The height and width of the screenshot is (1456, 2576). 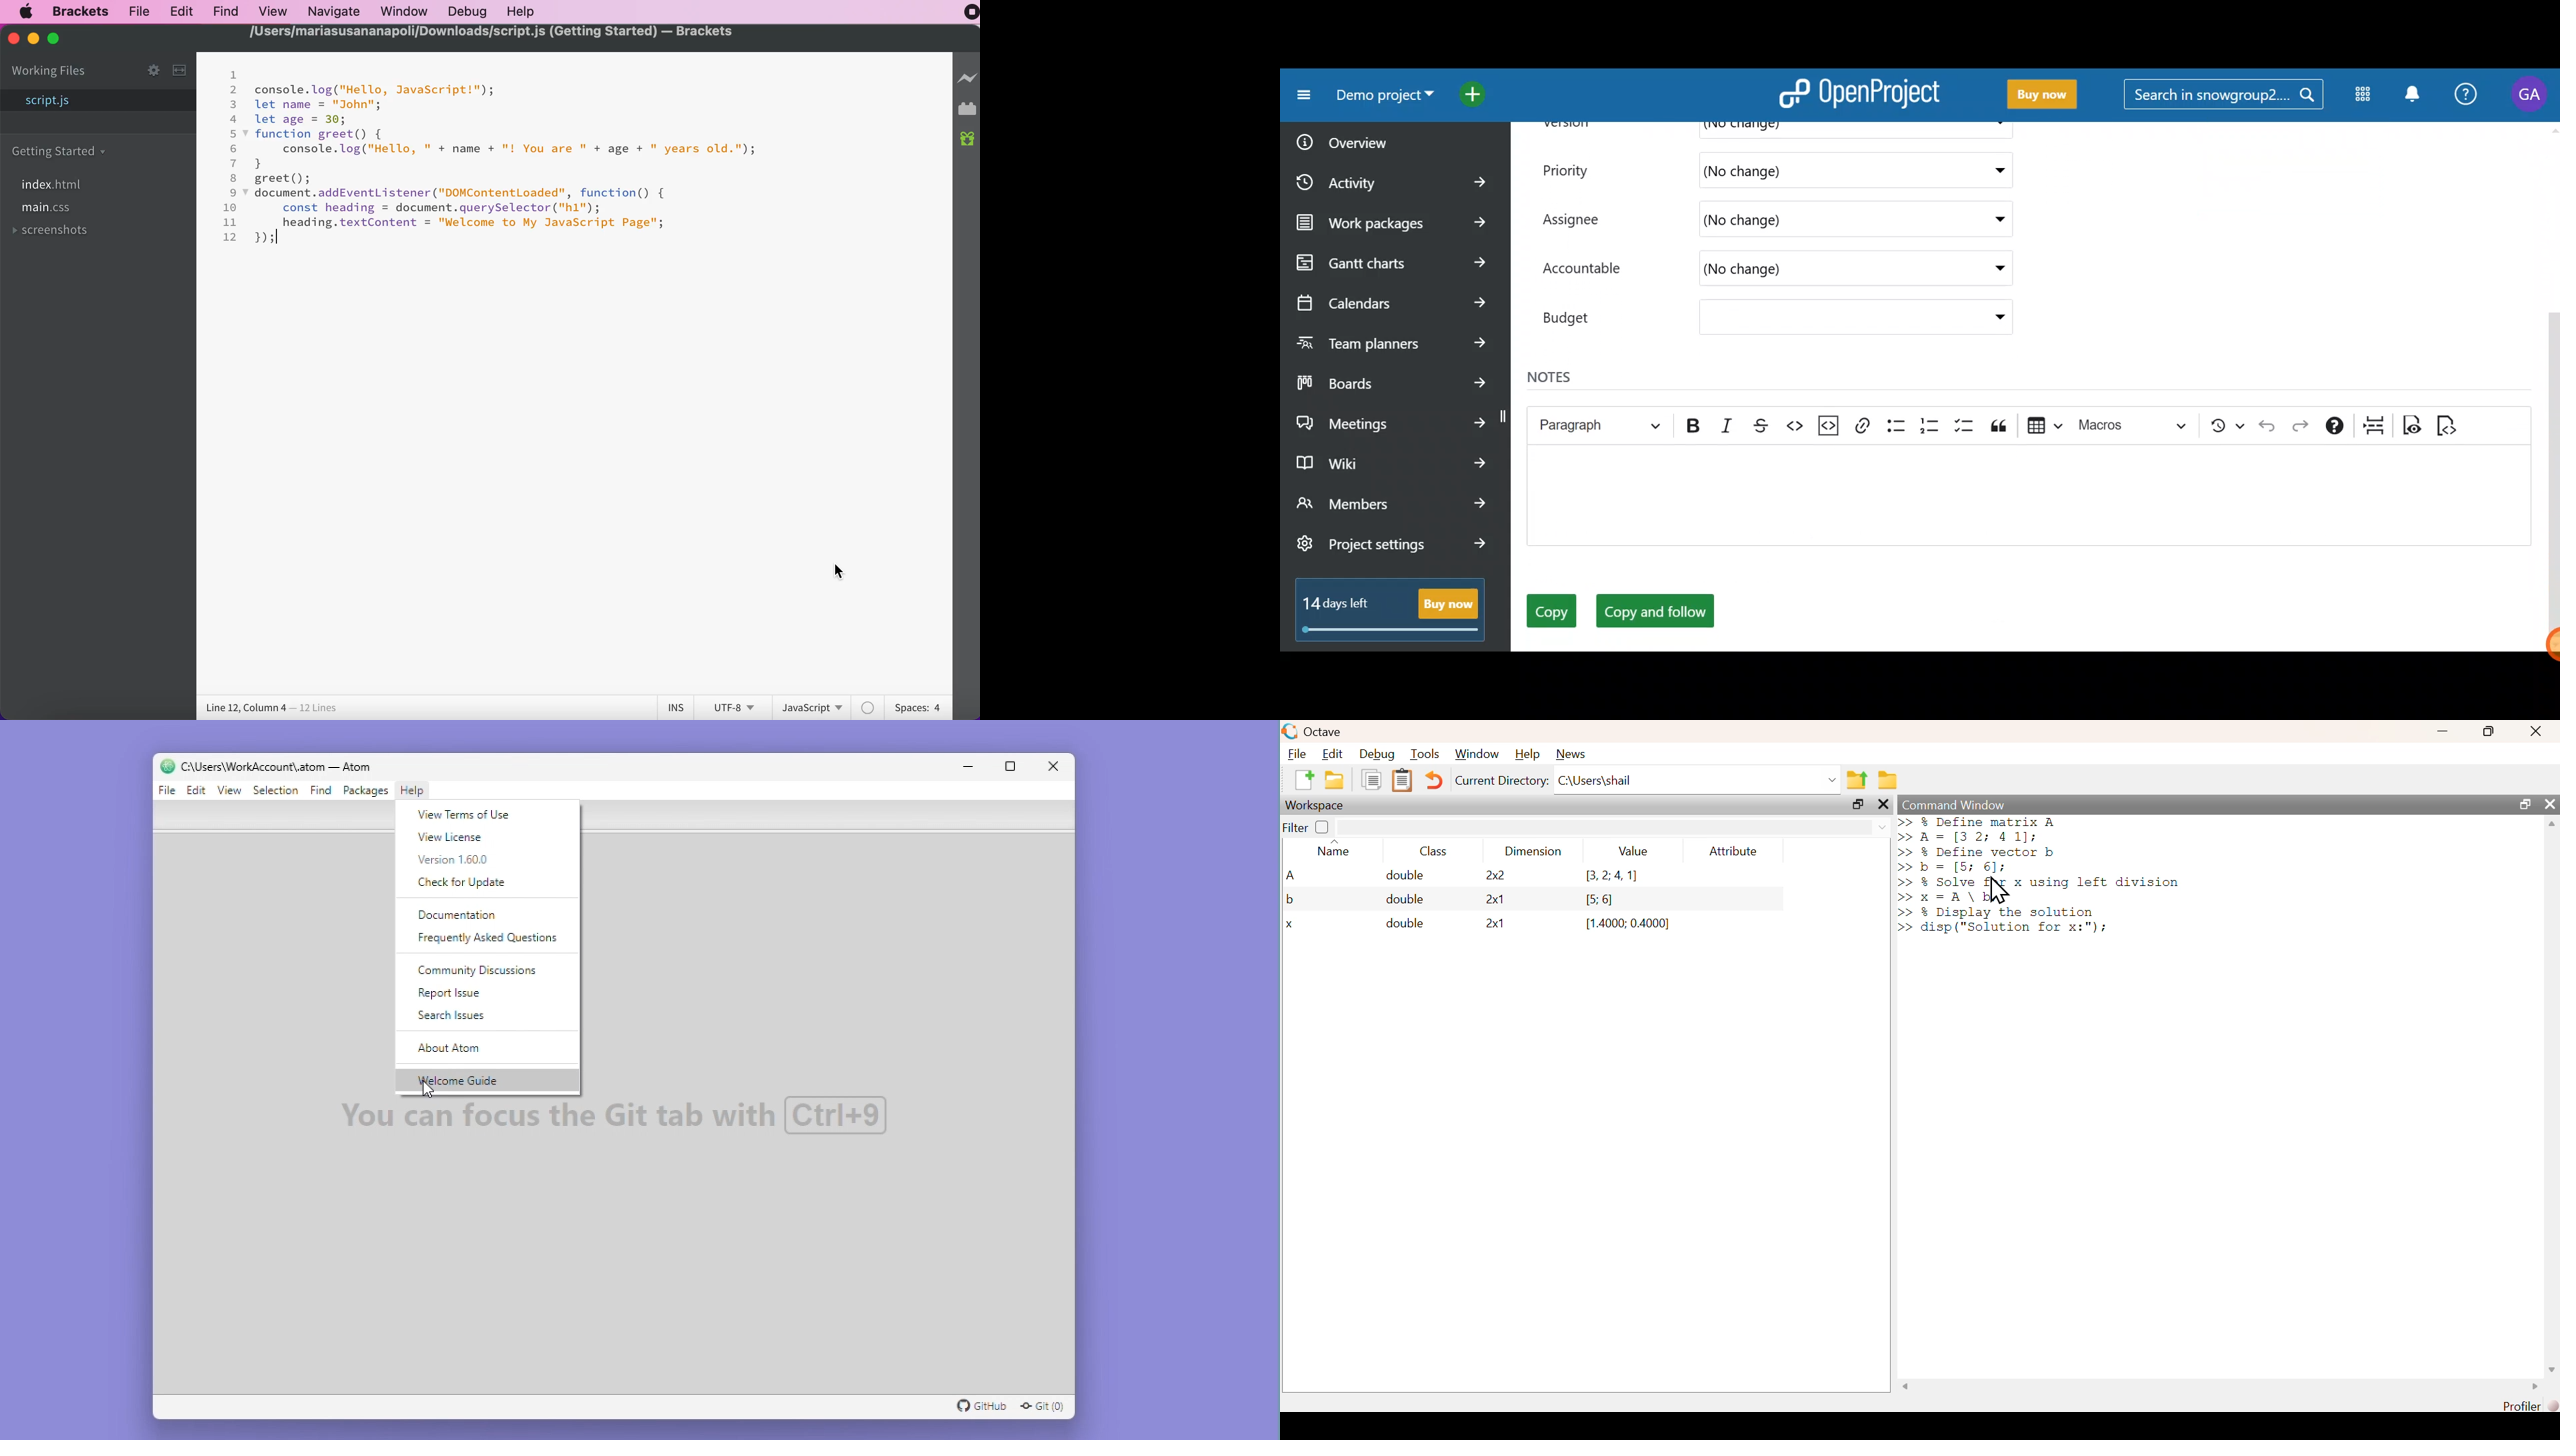 What do you see at coordinates (61, 151) in the screenshot?
I see `gettin started folder` at bounding box center [61, 151].